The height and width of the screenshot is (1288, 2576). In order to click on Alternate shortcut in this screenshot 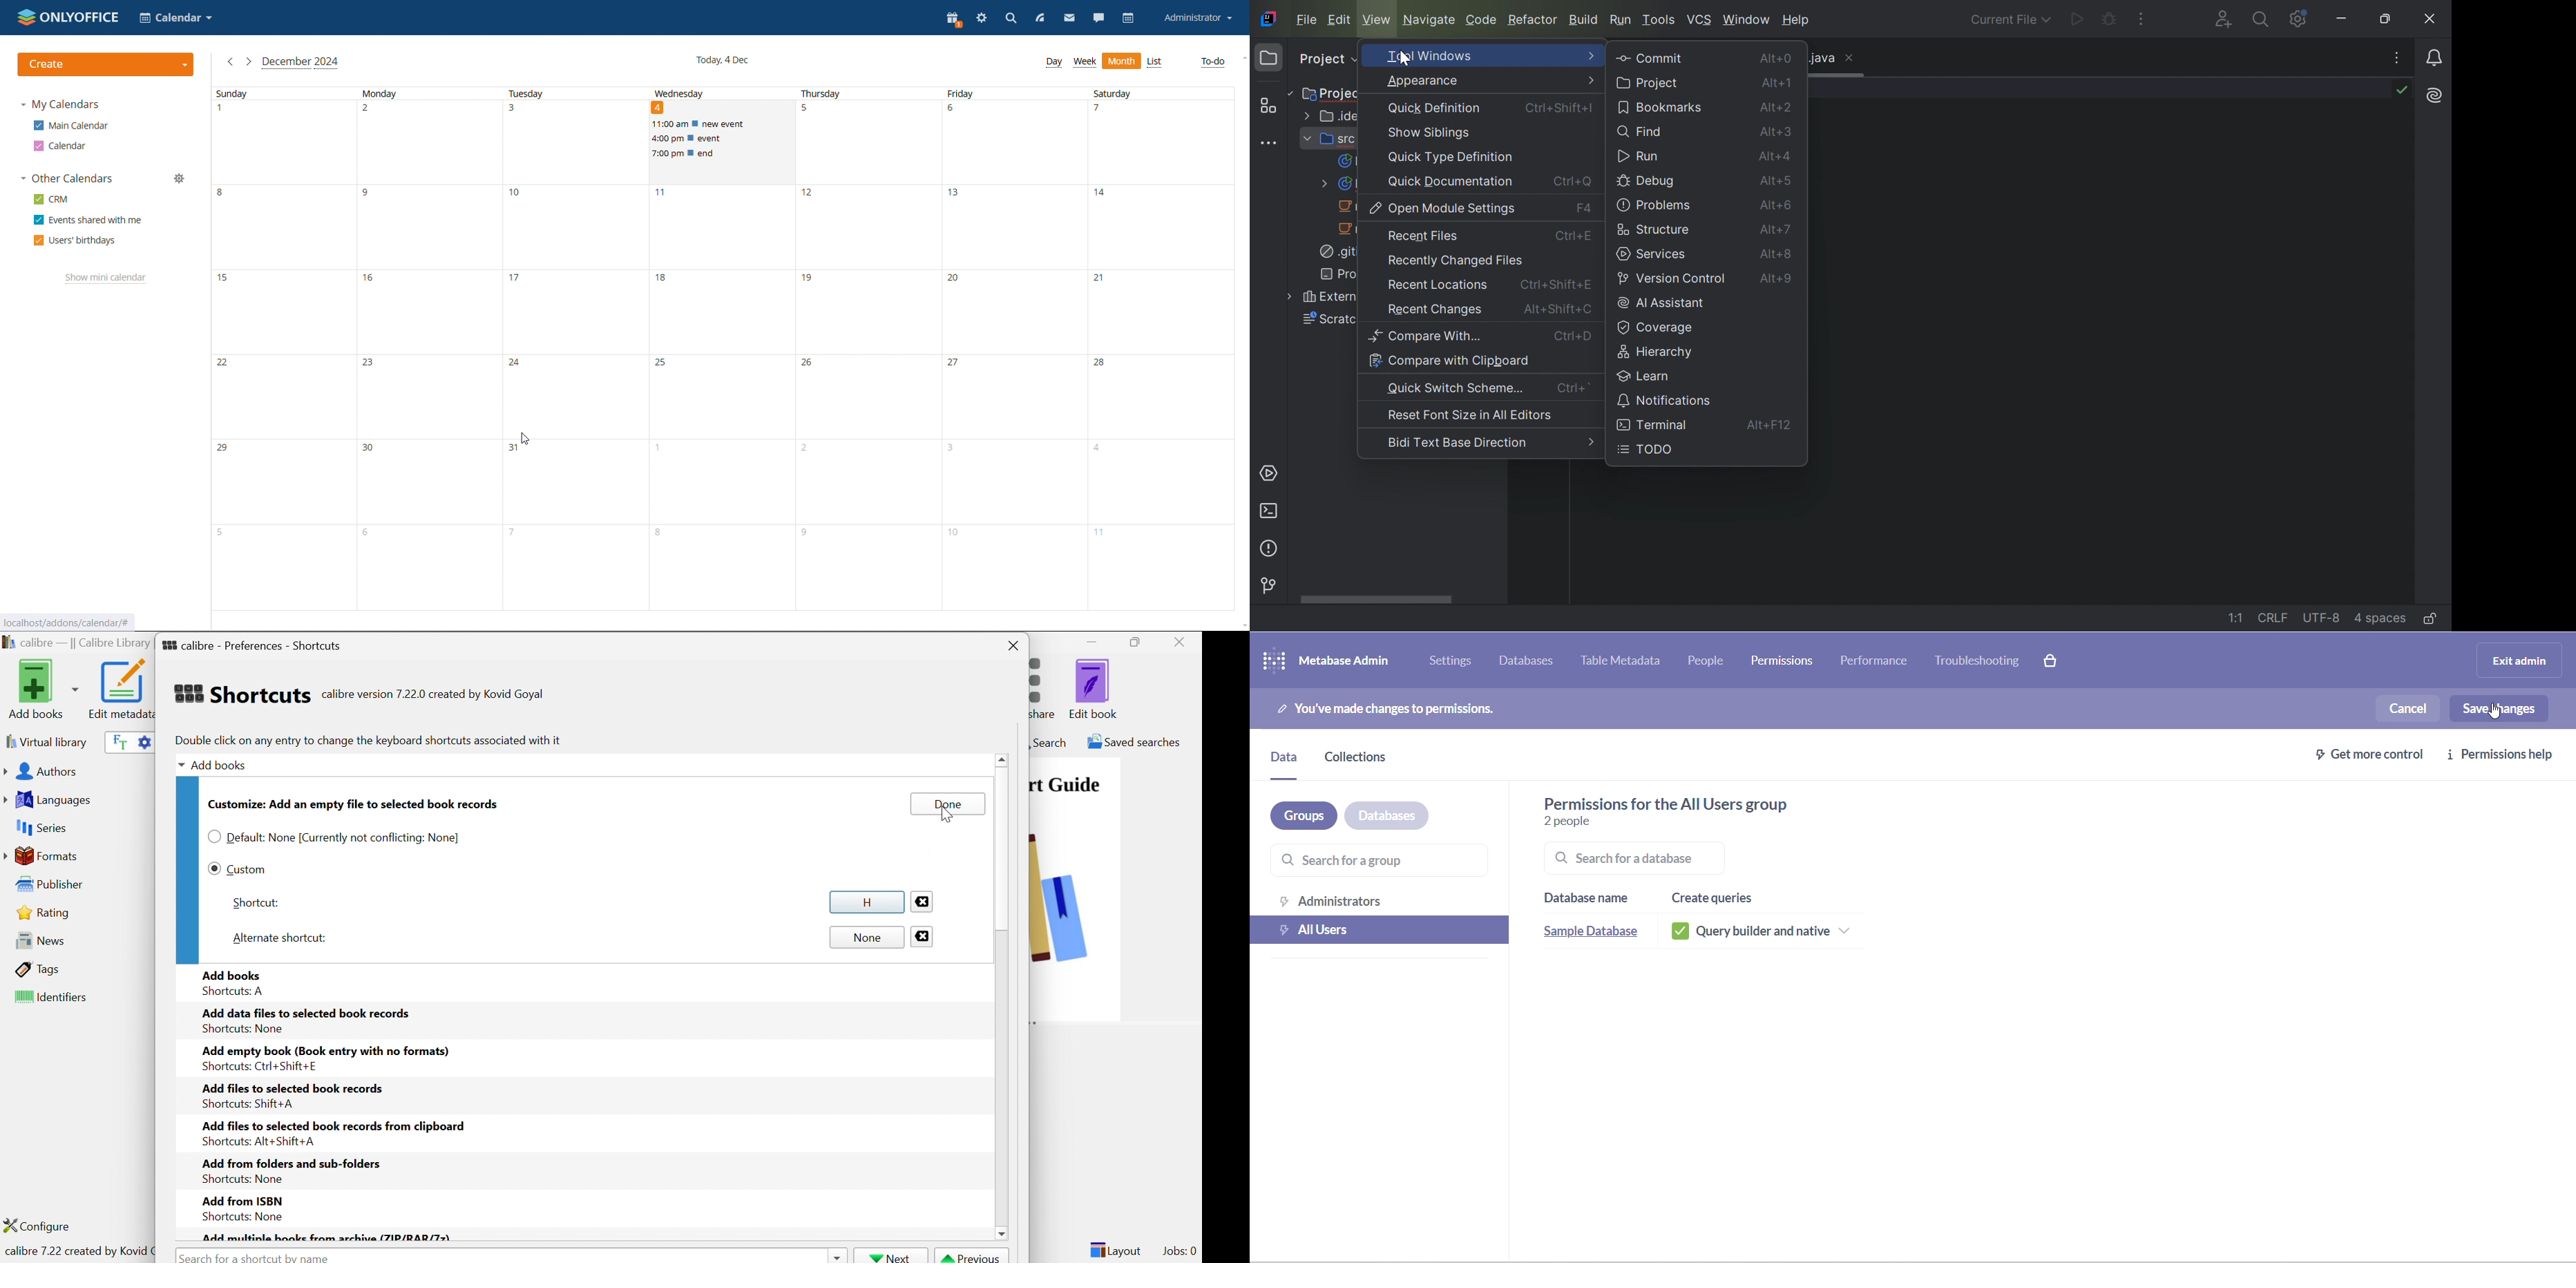, I will do `click(281, 937)`.